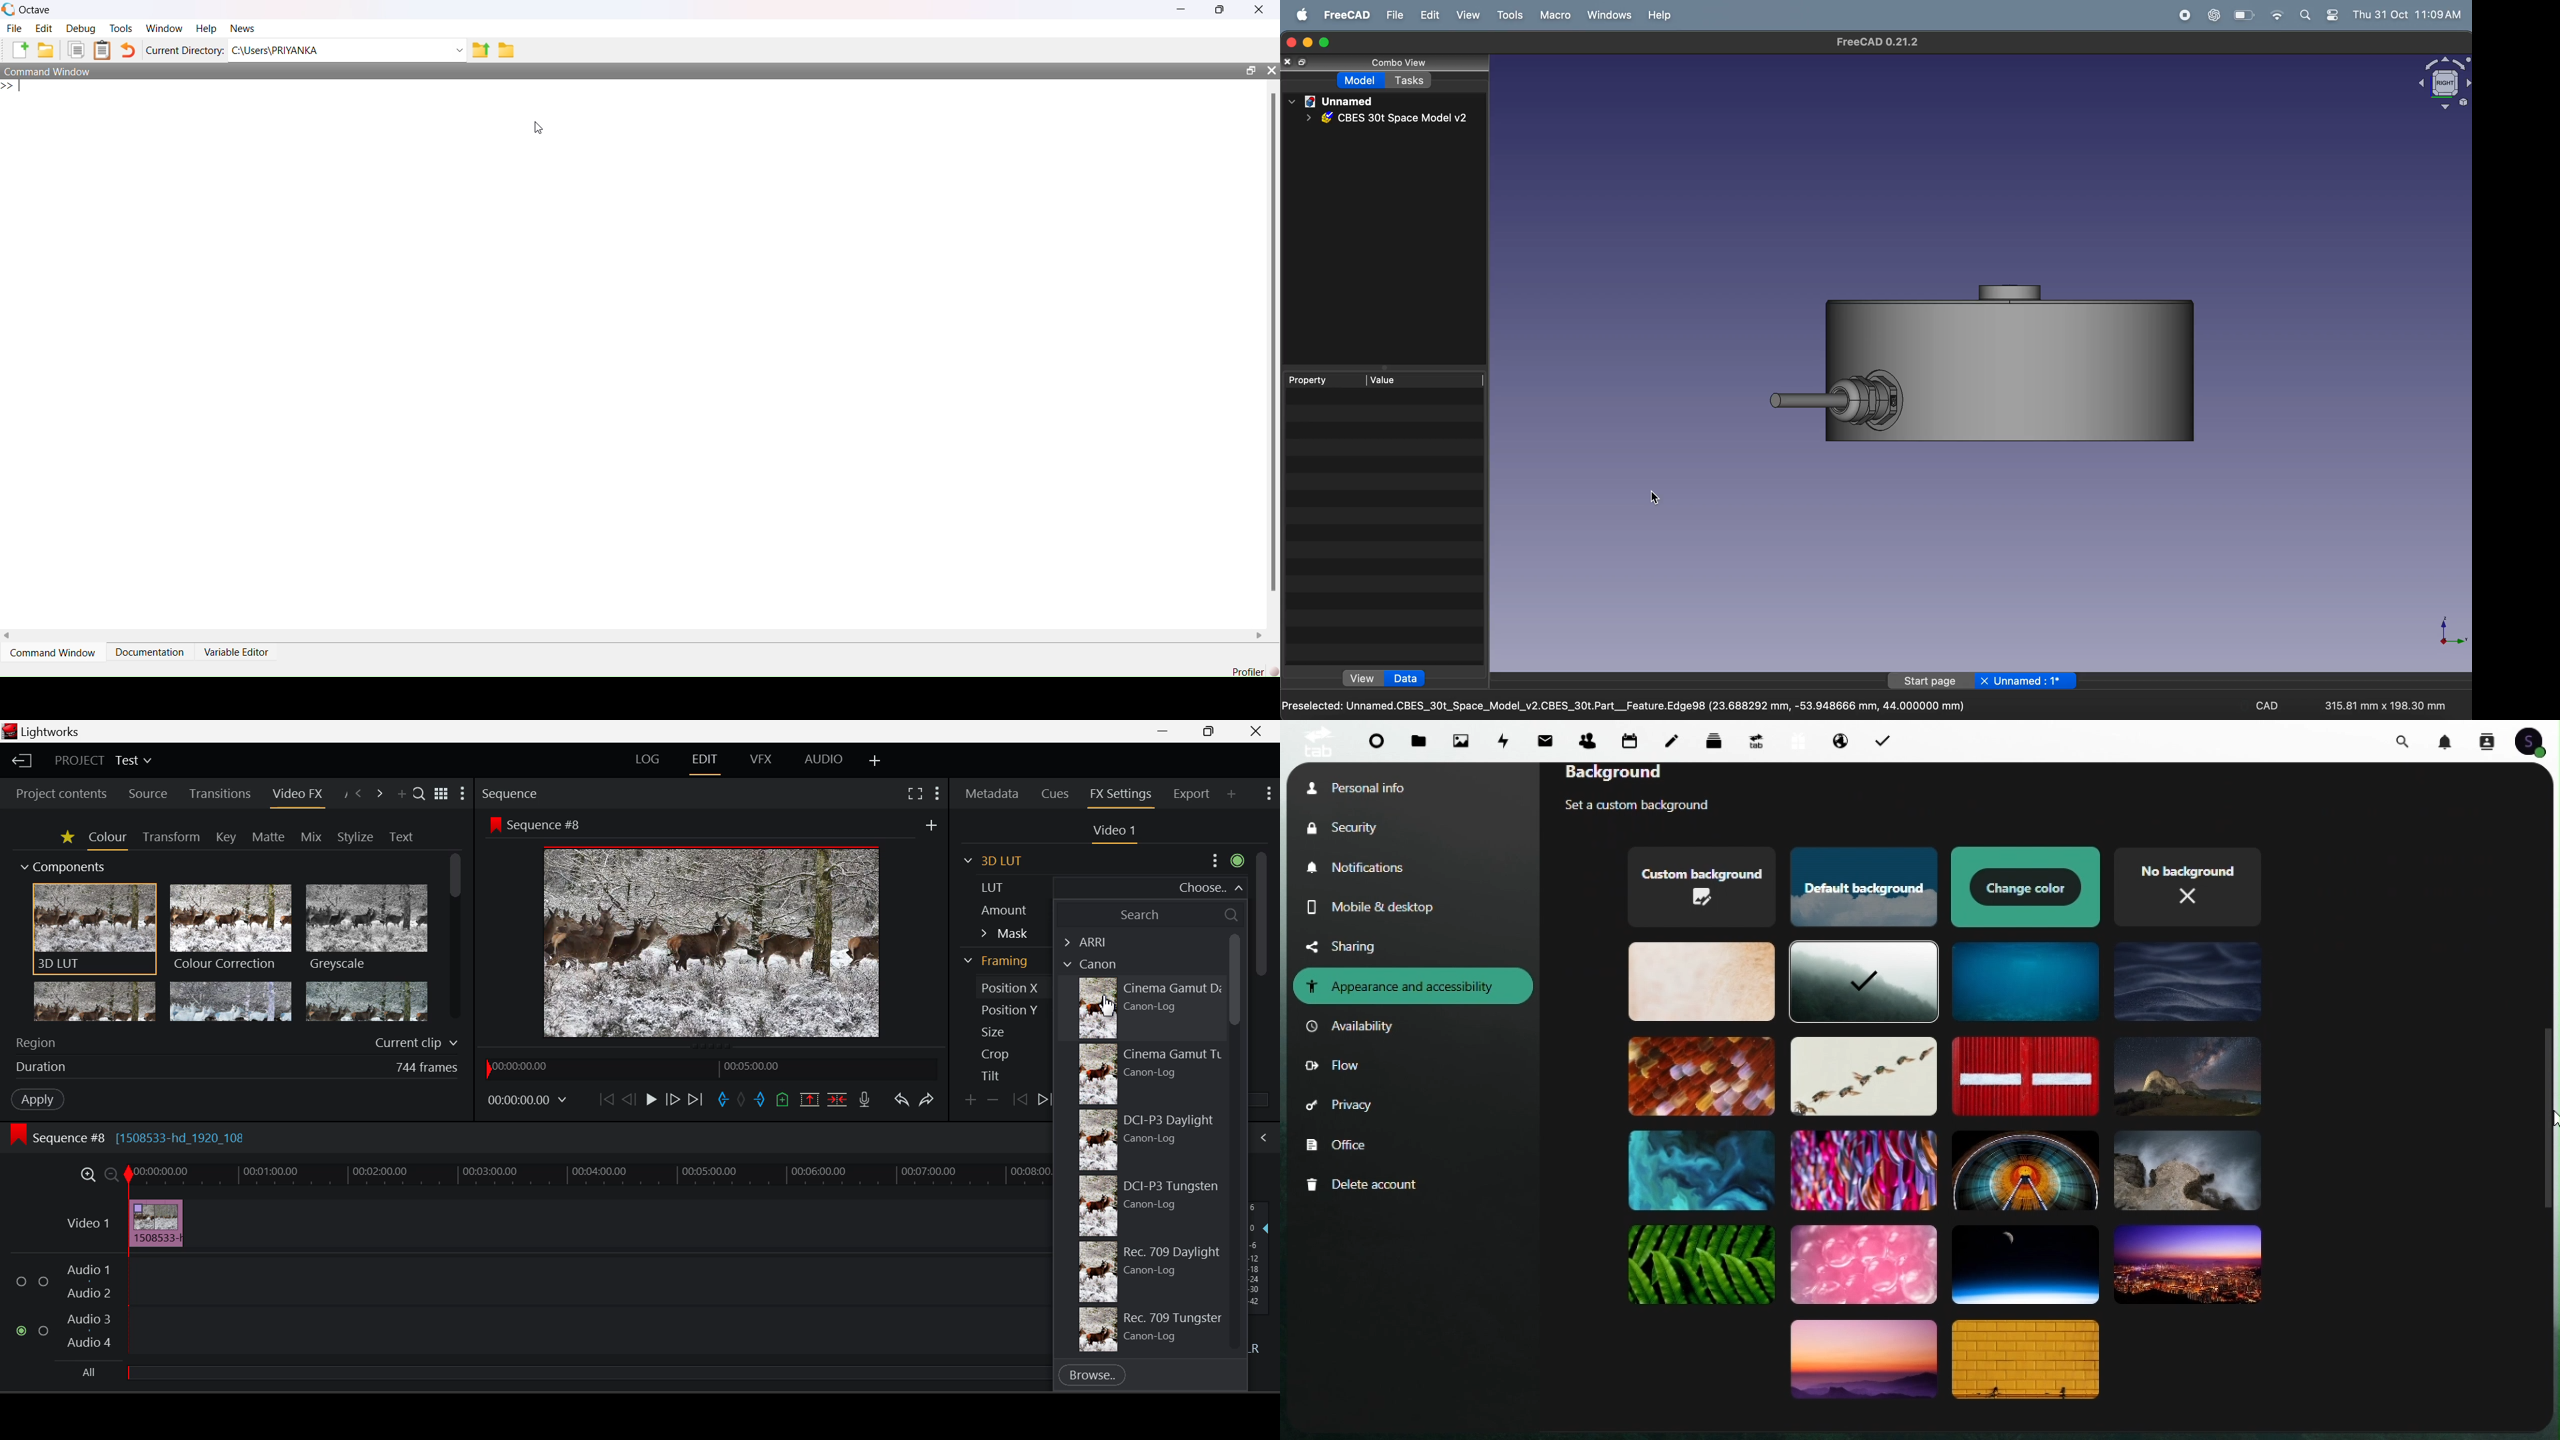 This screenshot has height=1456, width=2576. Describe the element at coordinates (1355, 1027) in the screenshot. I see `availability` at that location.